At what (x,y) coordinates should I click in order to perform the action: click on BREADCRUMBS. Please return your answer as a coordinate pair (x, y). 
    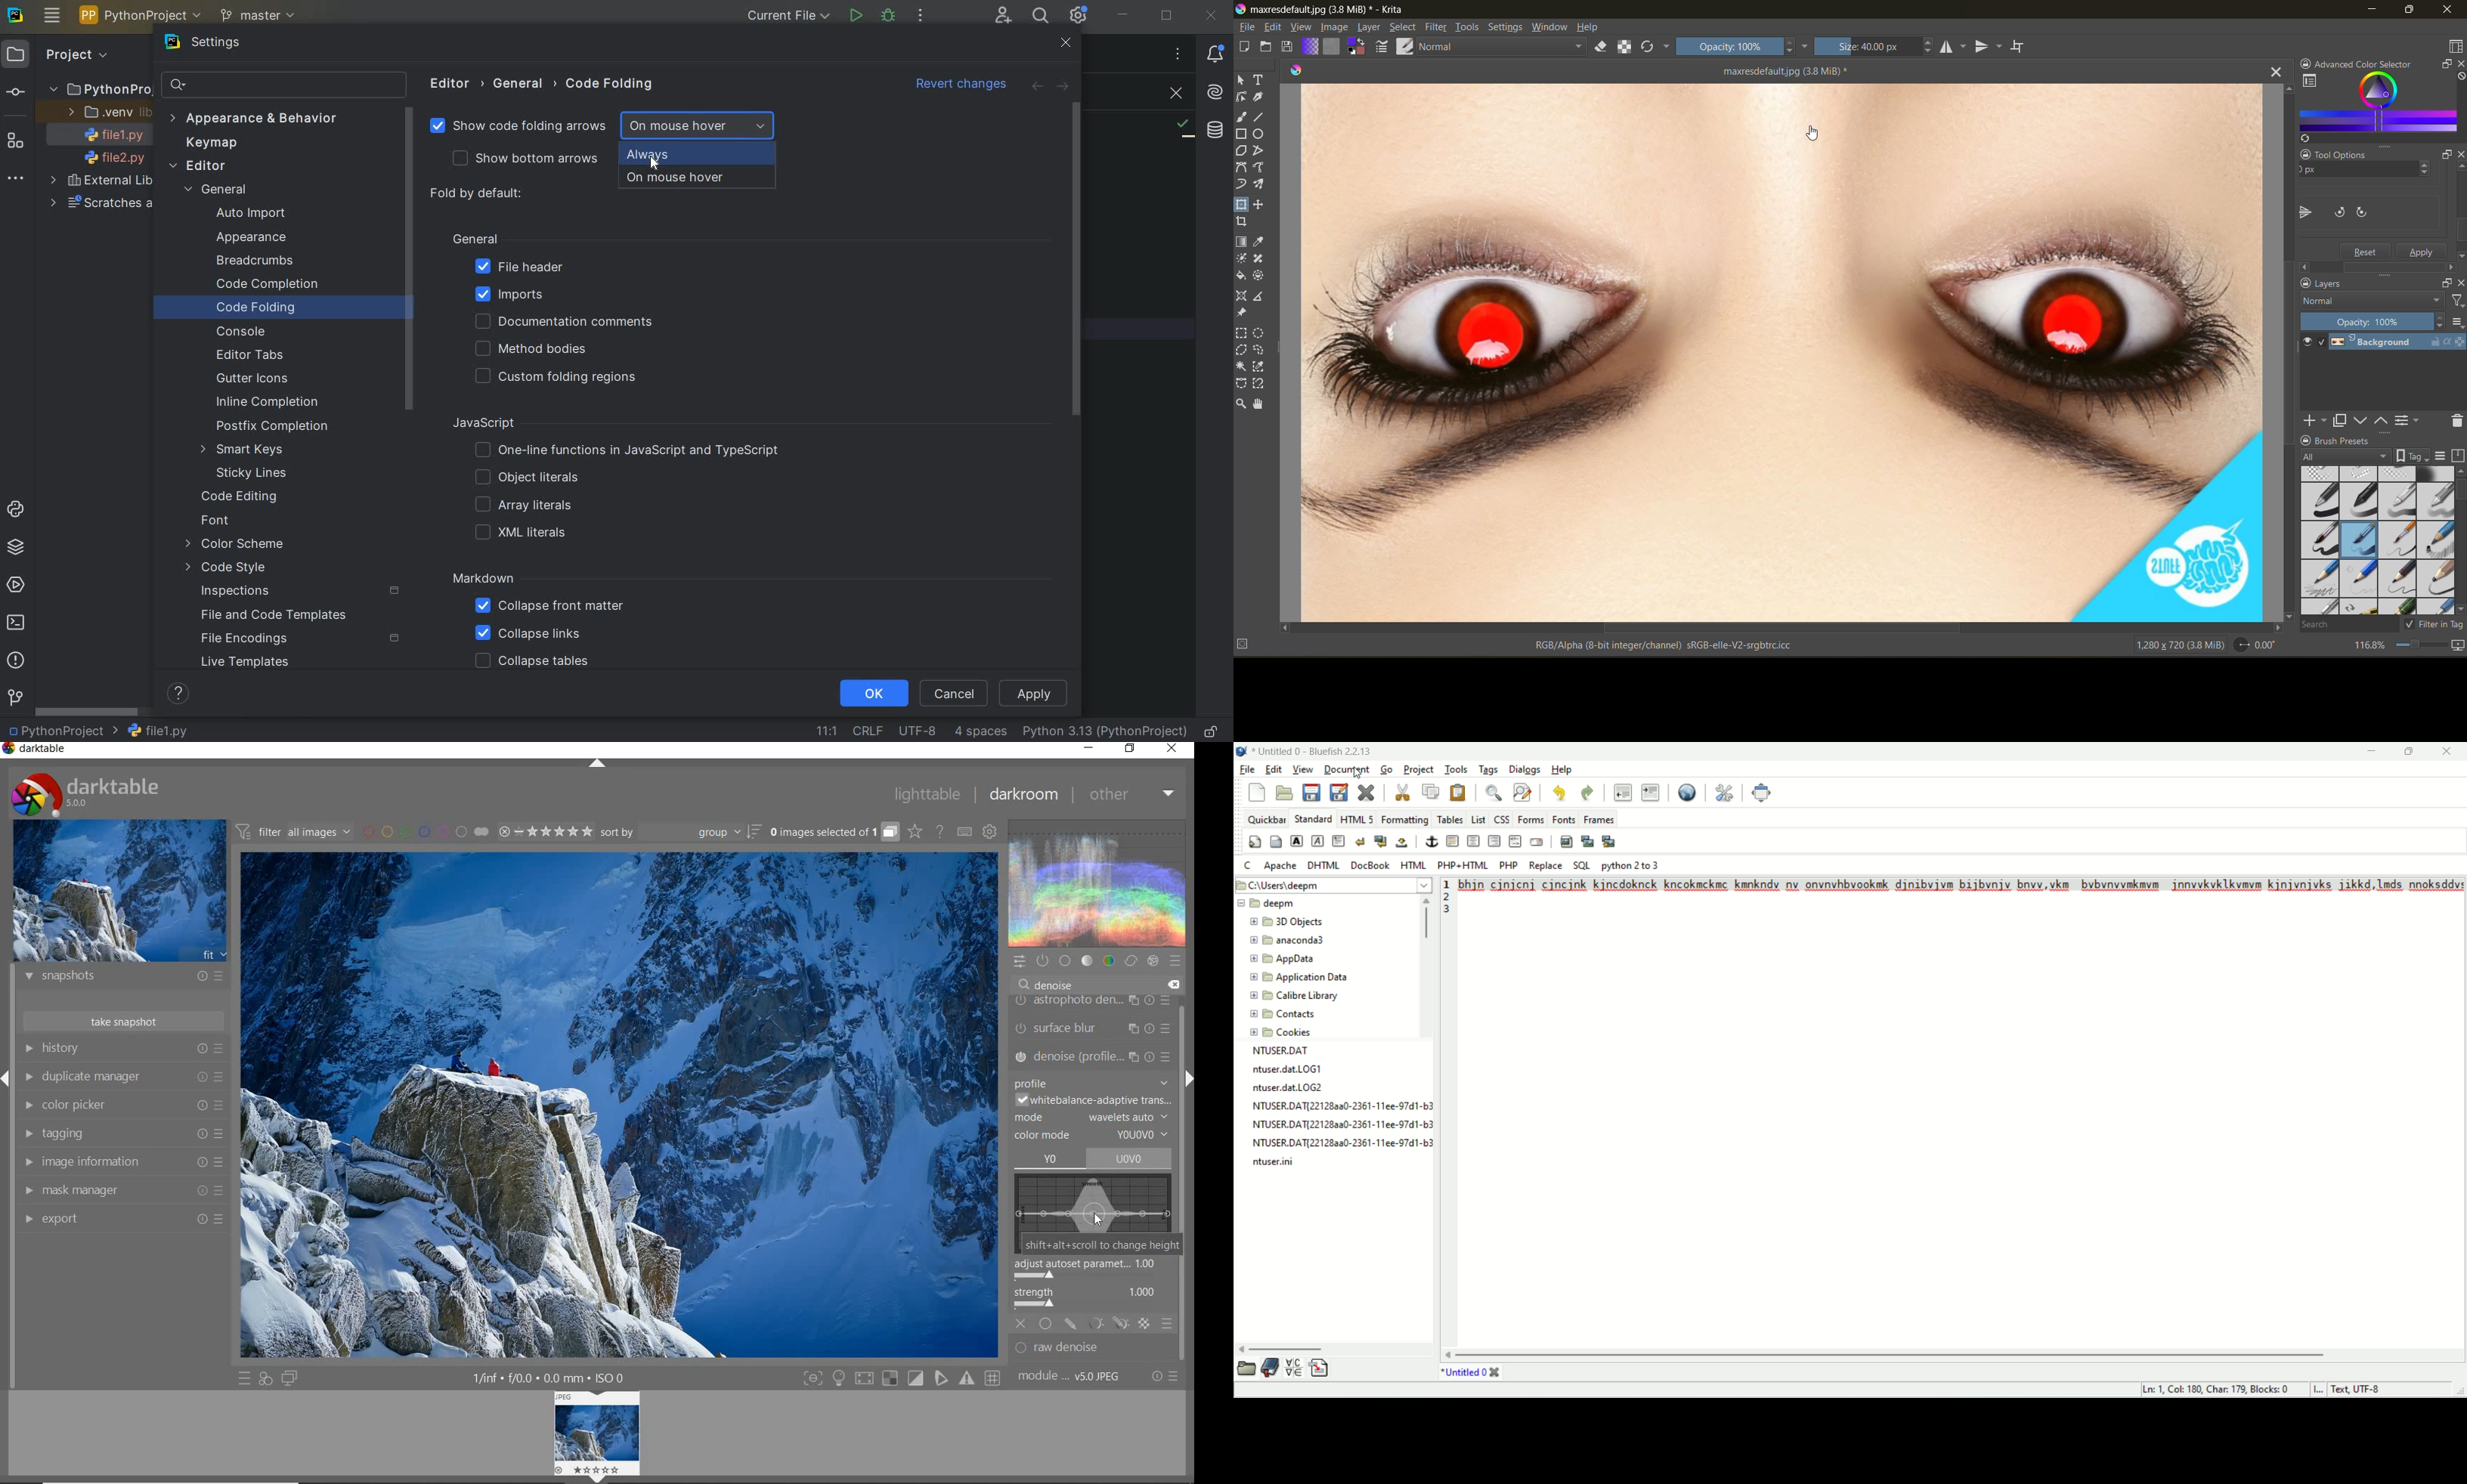
    Looking at the image, I should click on (270, 261).